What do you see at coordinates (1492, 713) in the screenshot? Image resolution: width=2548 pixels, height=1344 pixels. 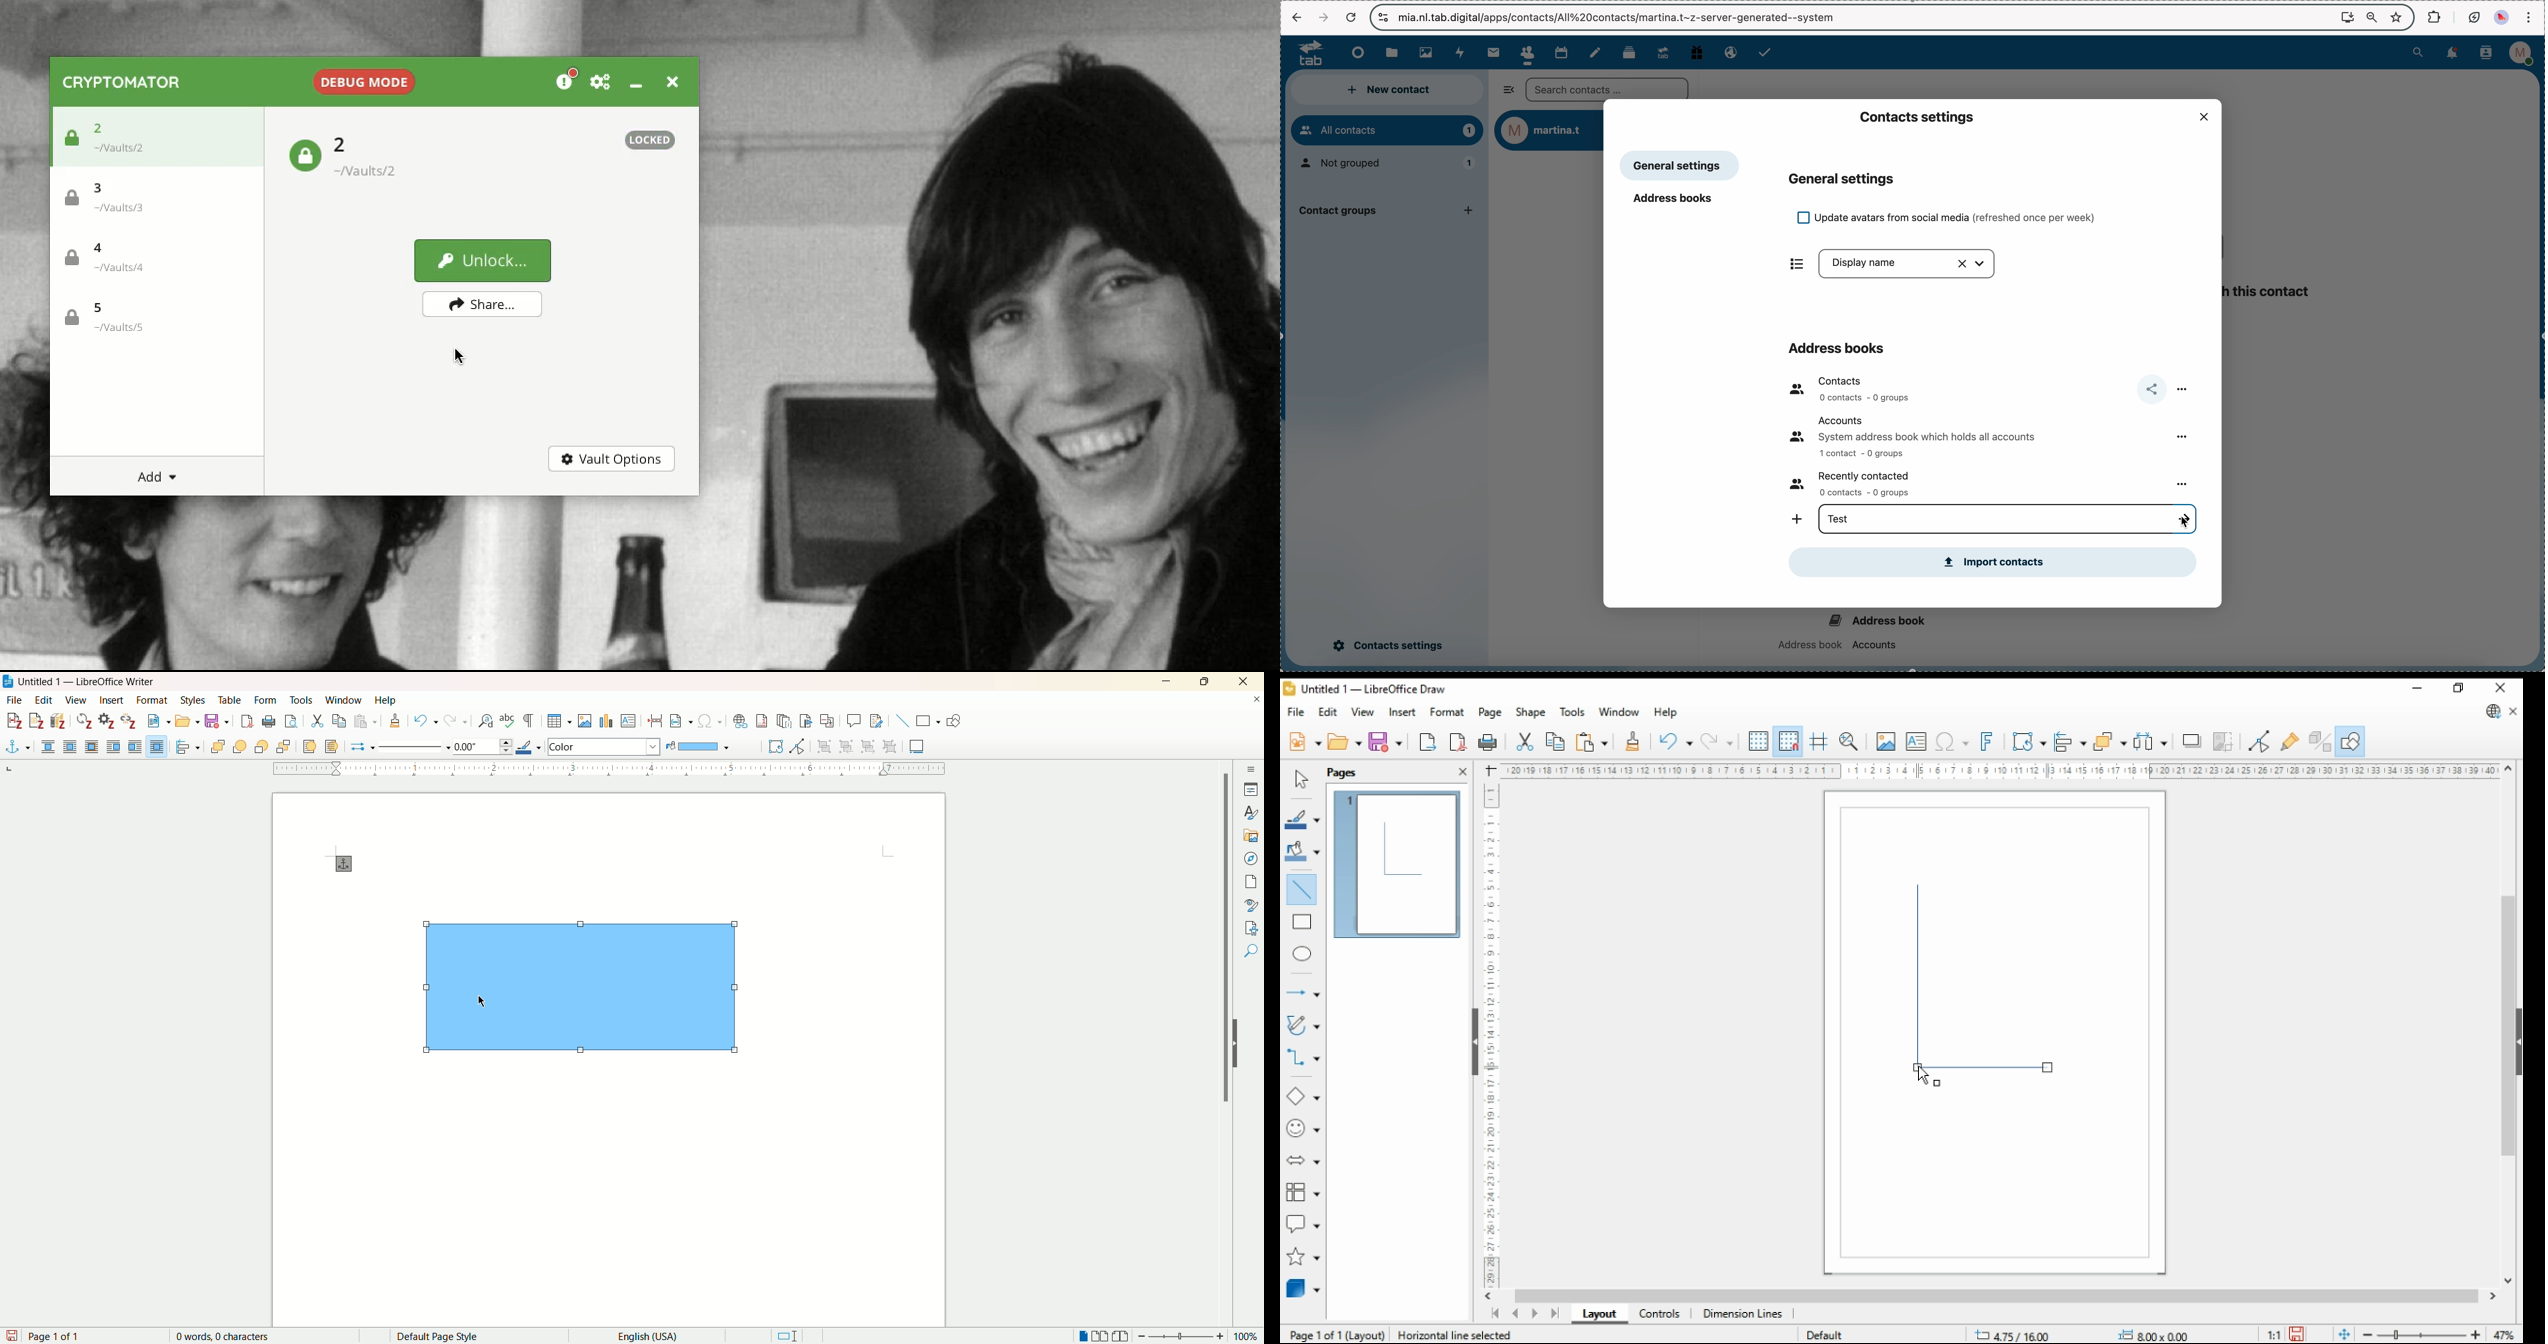 I see `page` at bounding box center [1492, 713].